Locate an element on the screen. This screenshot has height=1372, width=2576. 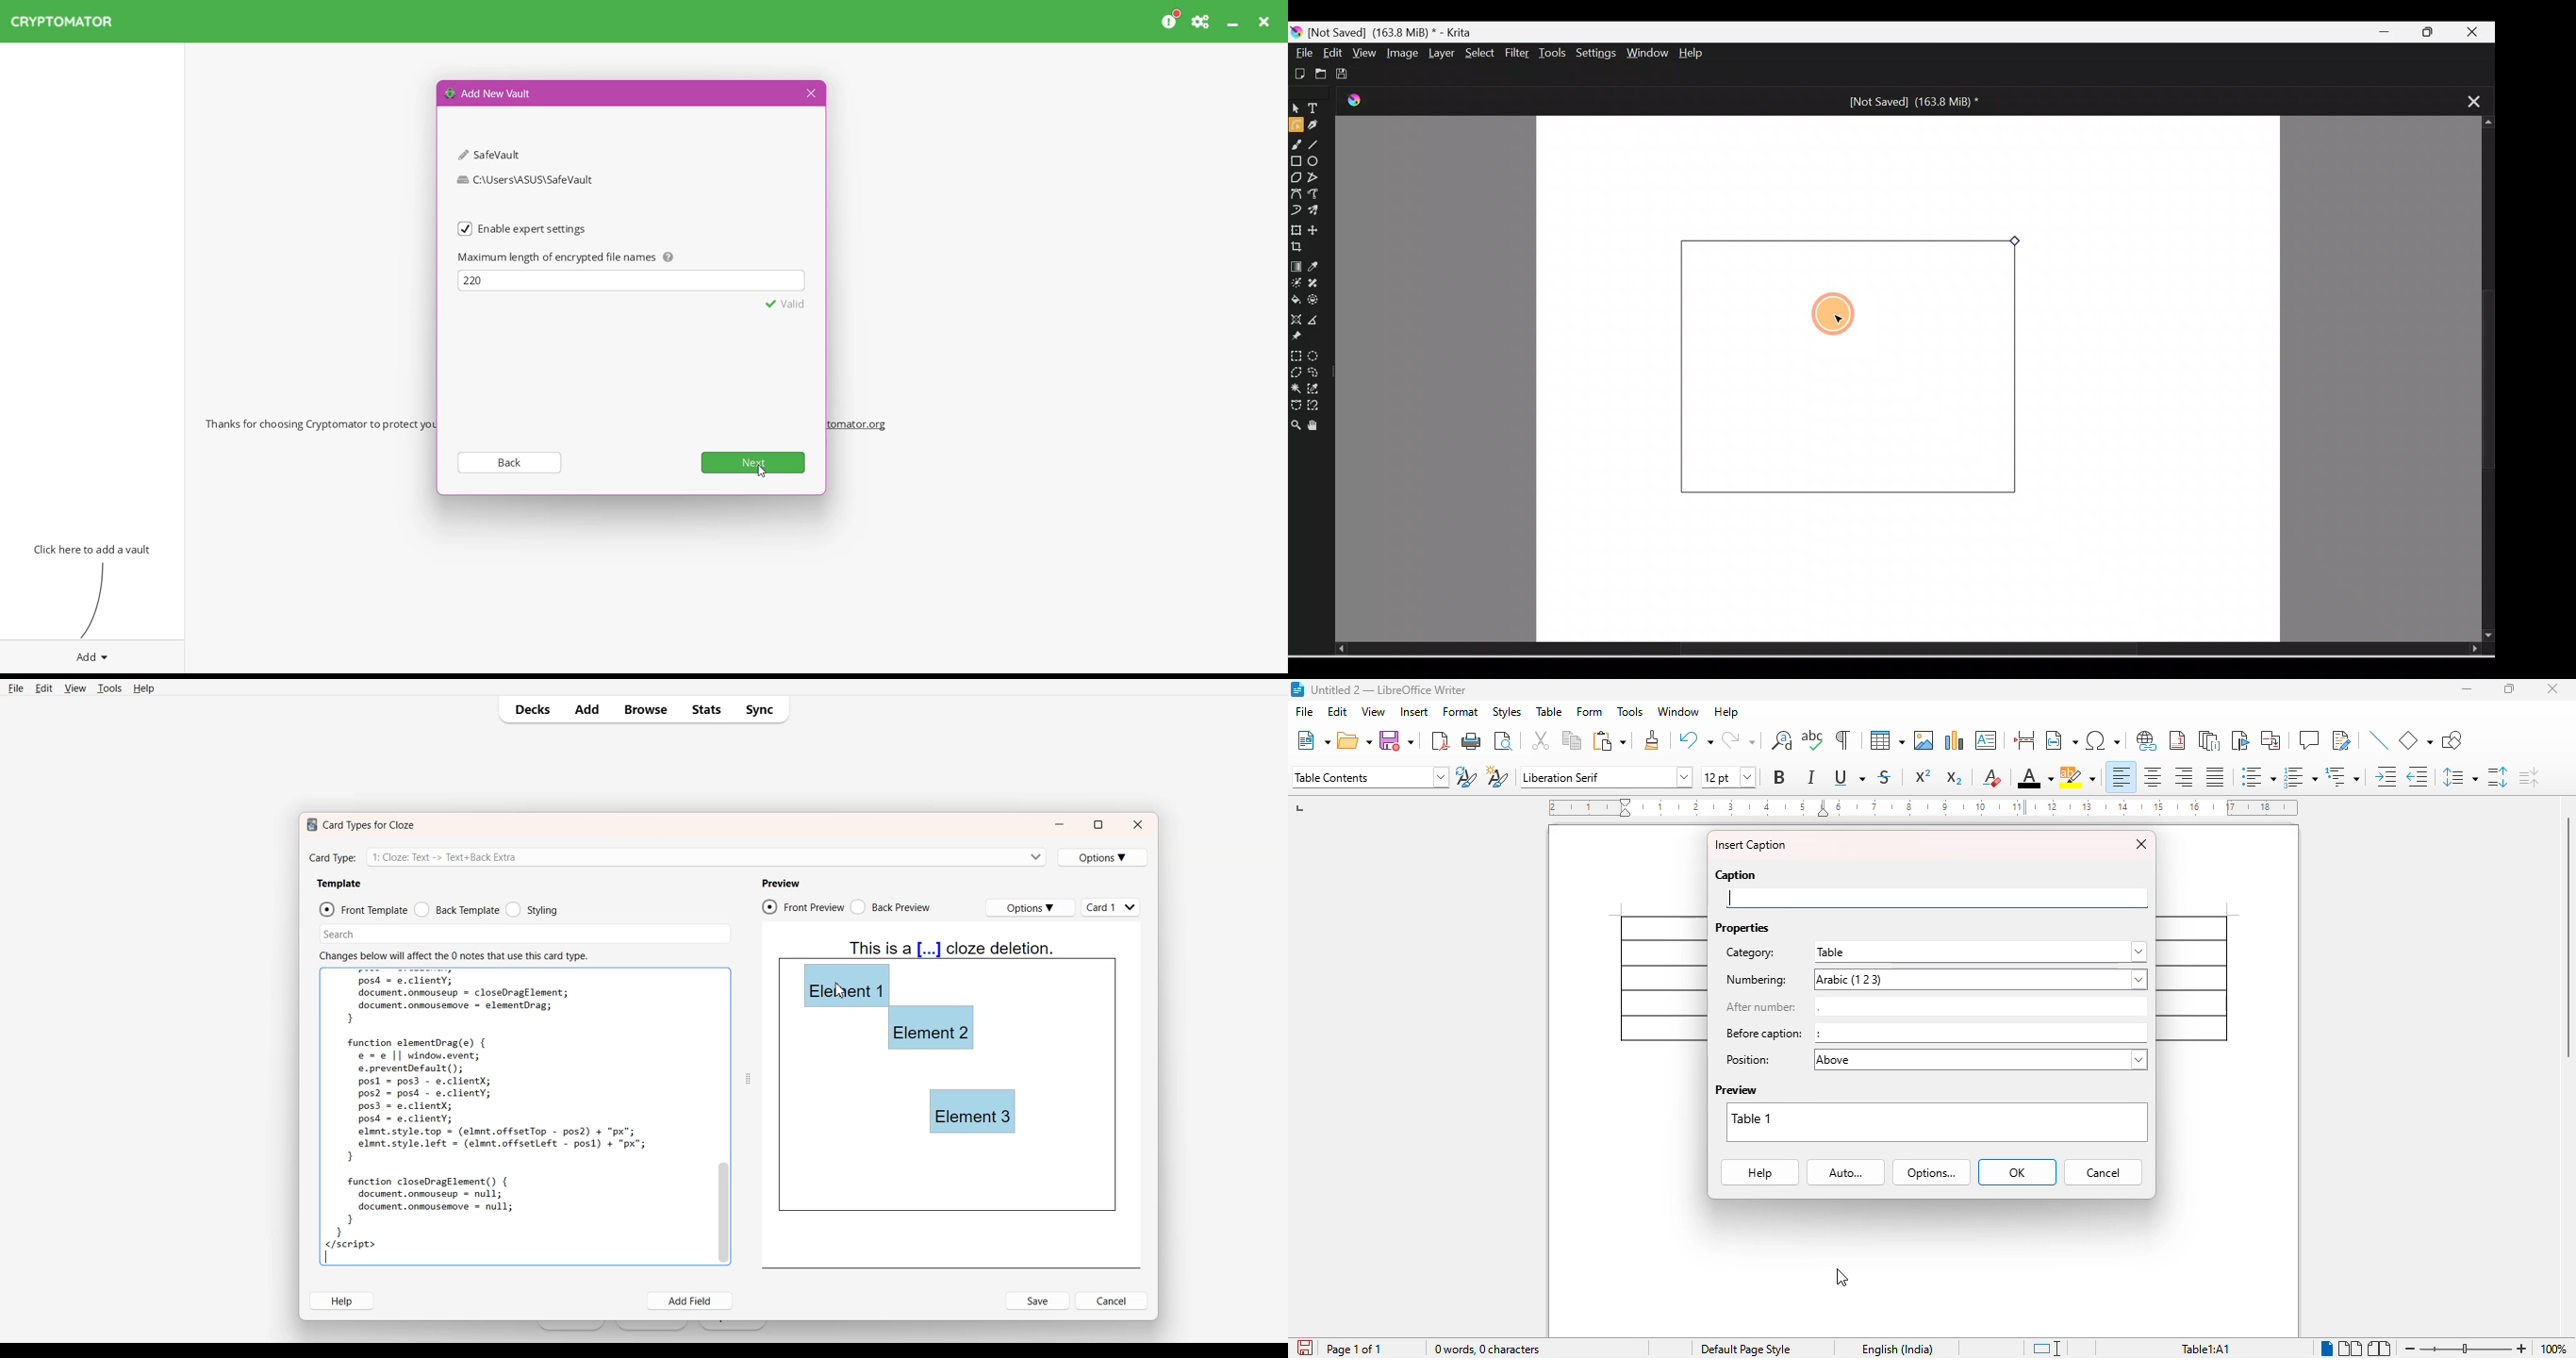
Close is located at coordinates (1138, 825).